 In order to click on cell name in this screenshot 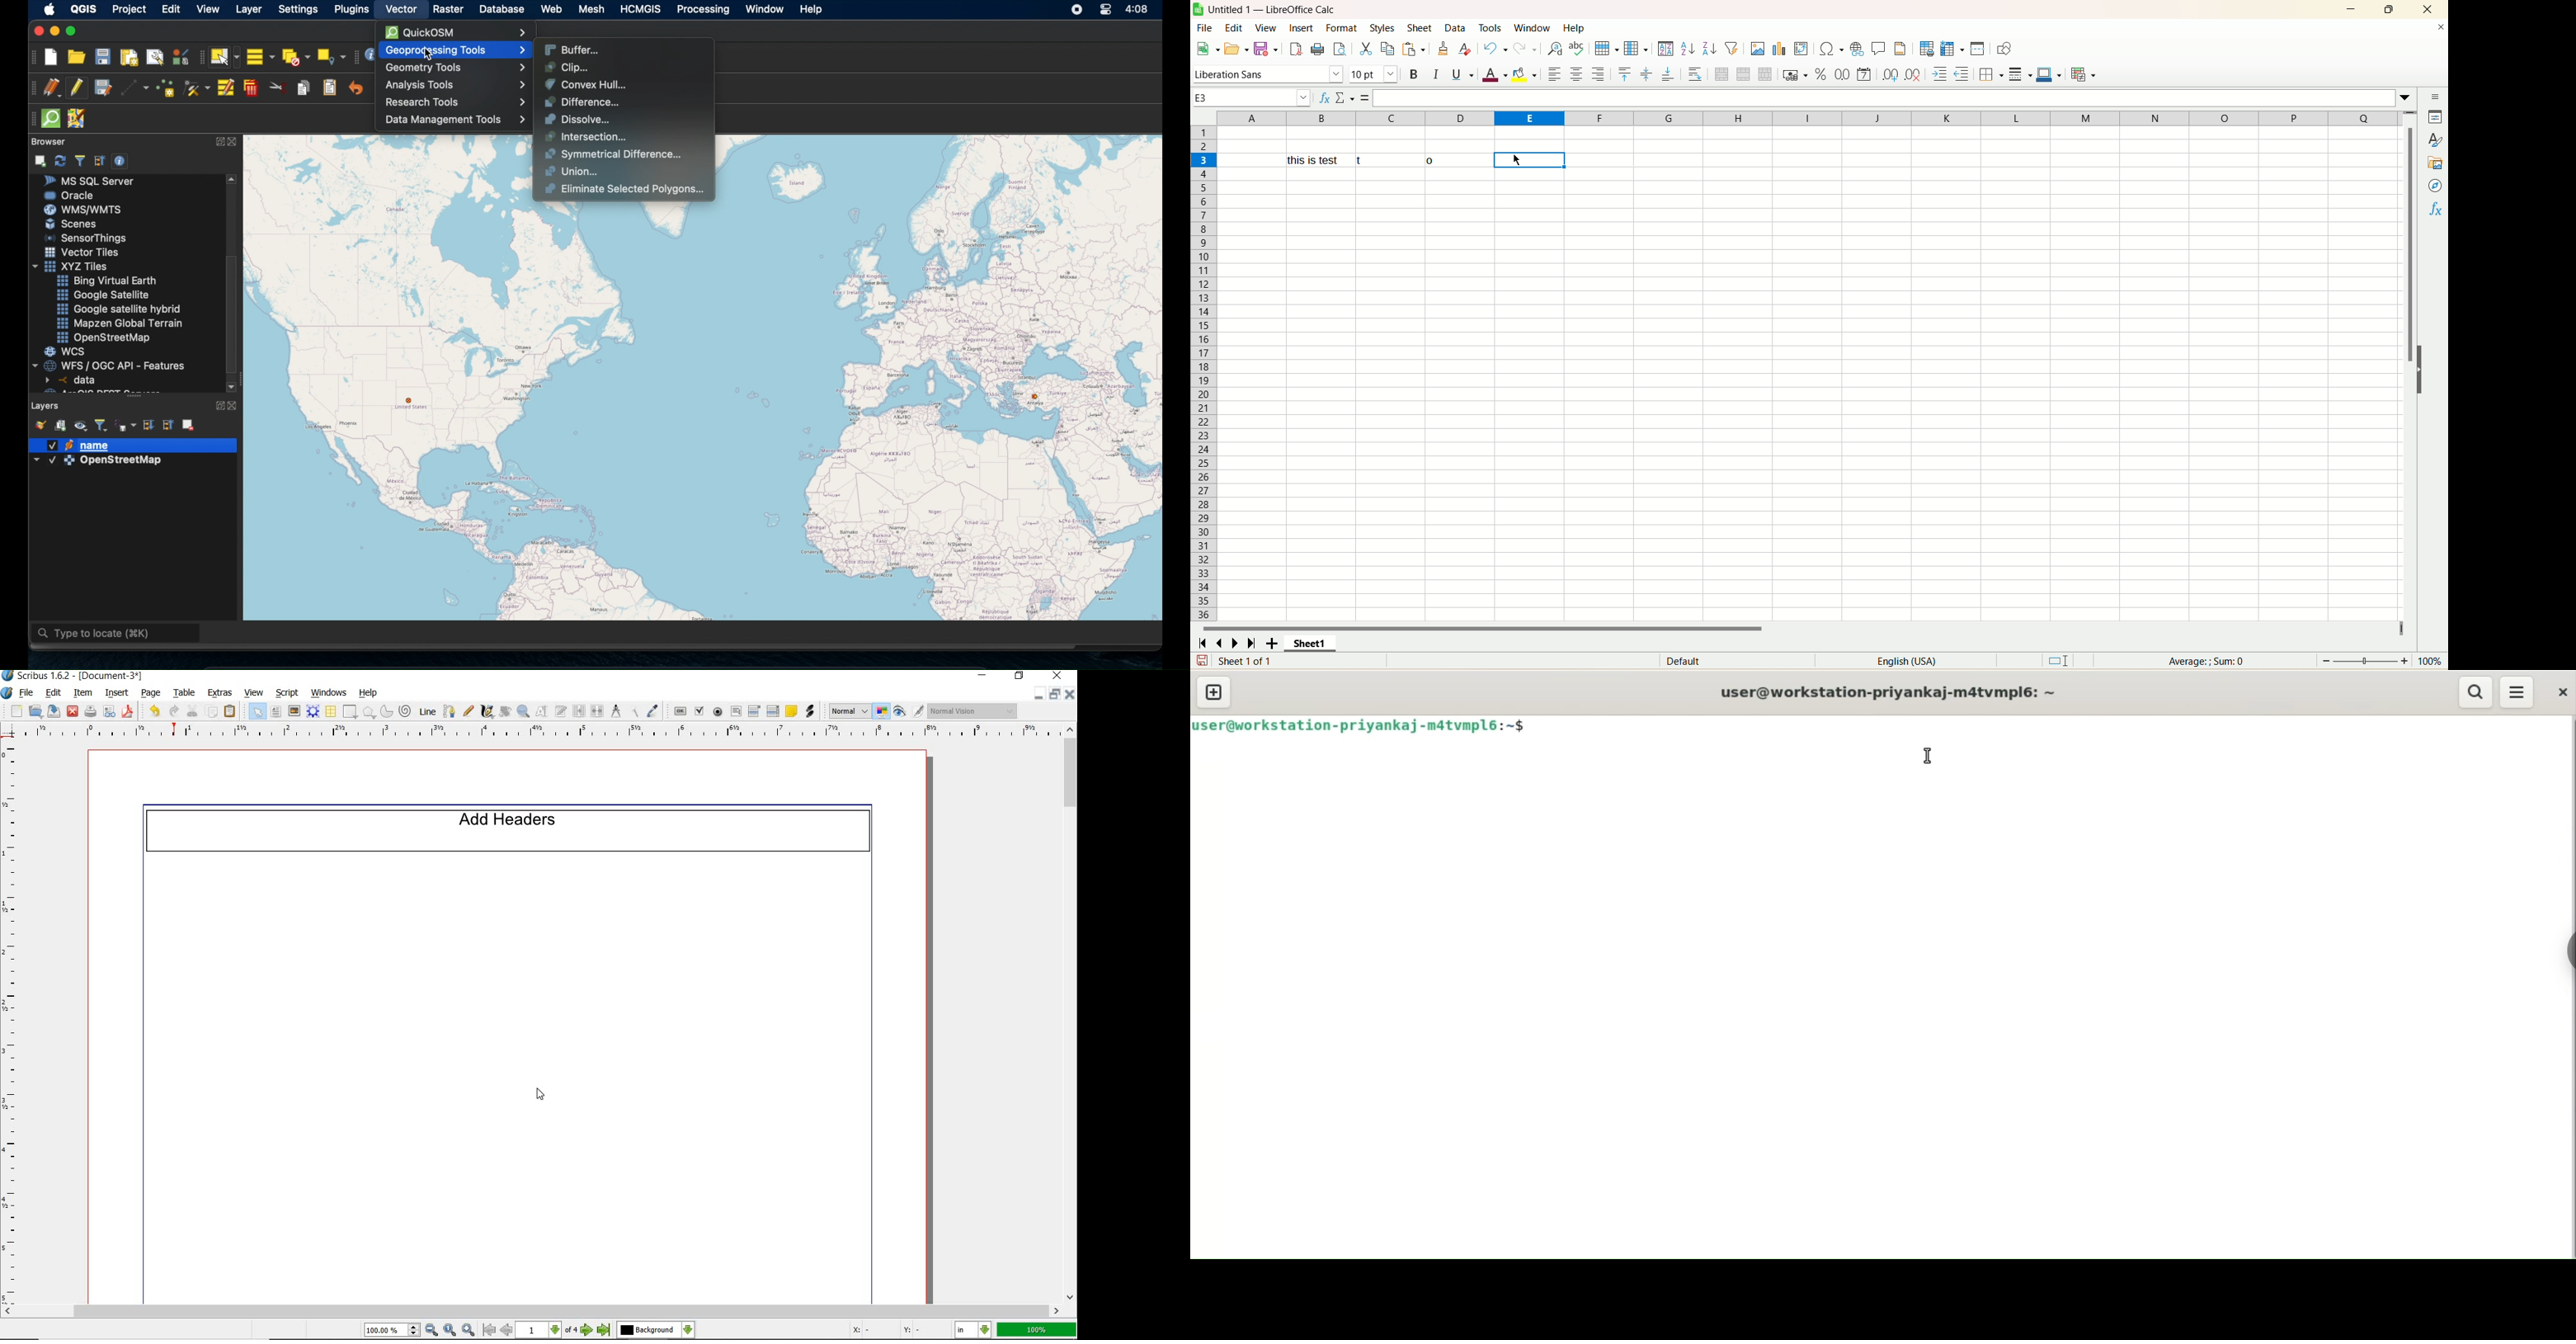, I will do `click(1252, 98)`.